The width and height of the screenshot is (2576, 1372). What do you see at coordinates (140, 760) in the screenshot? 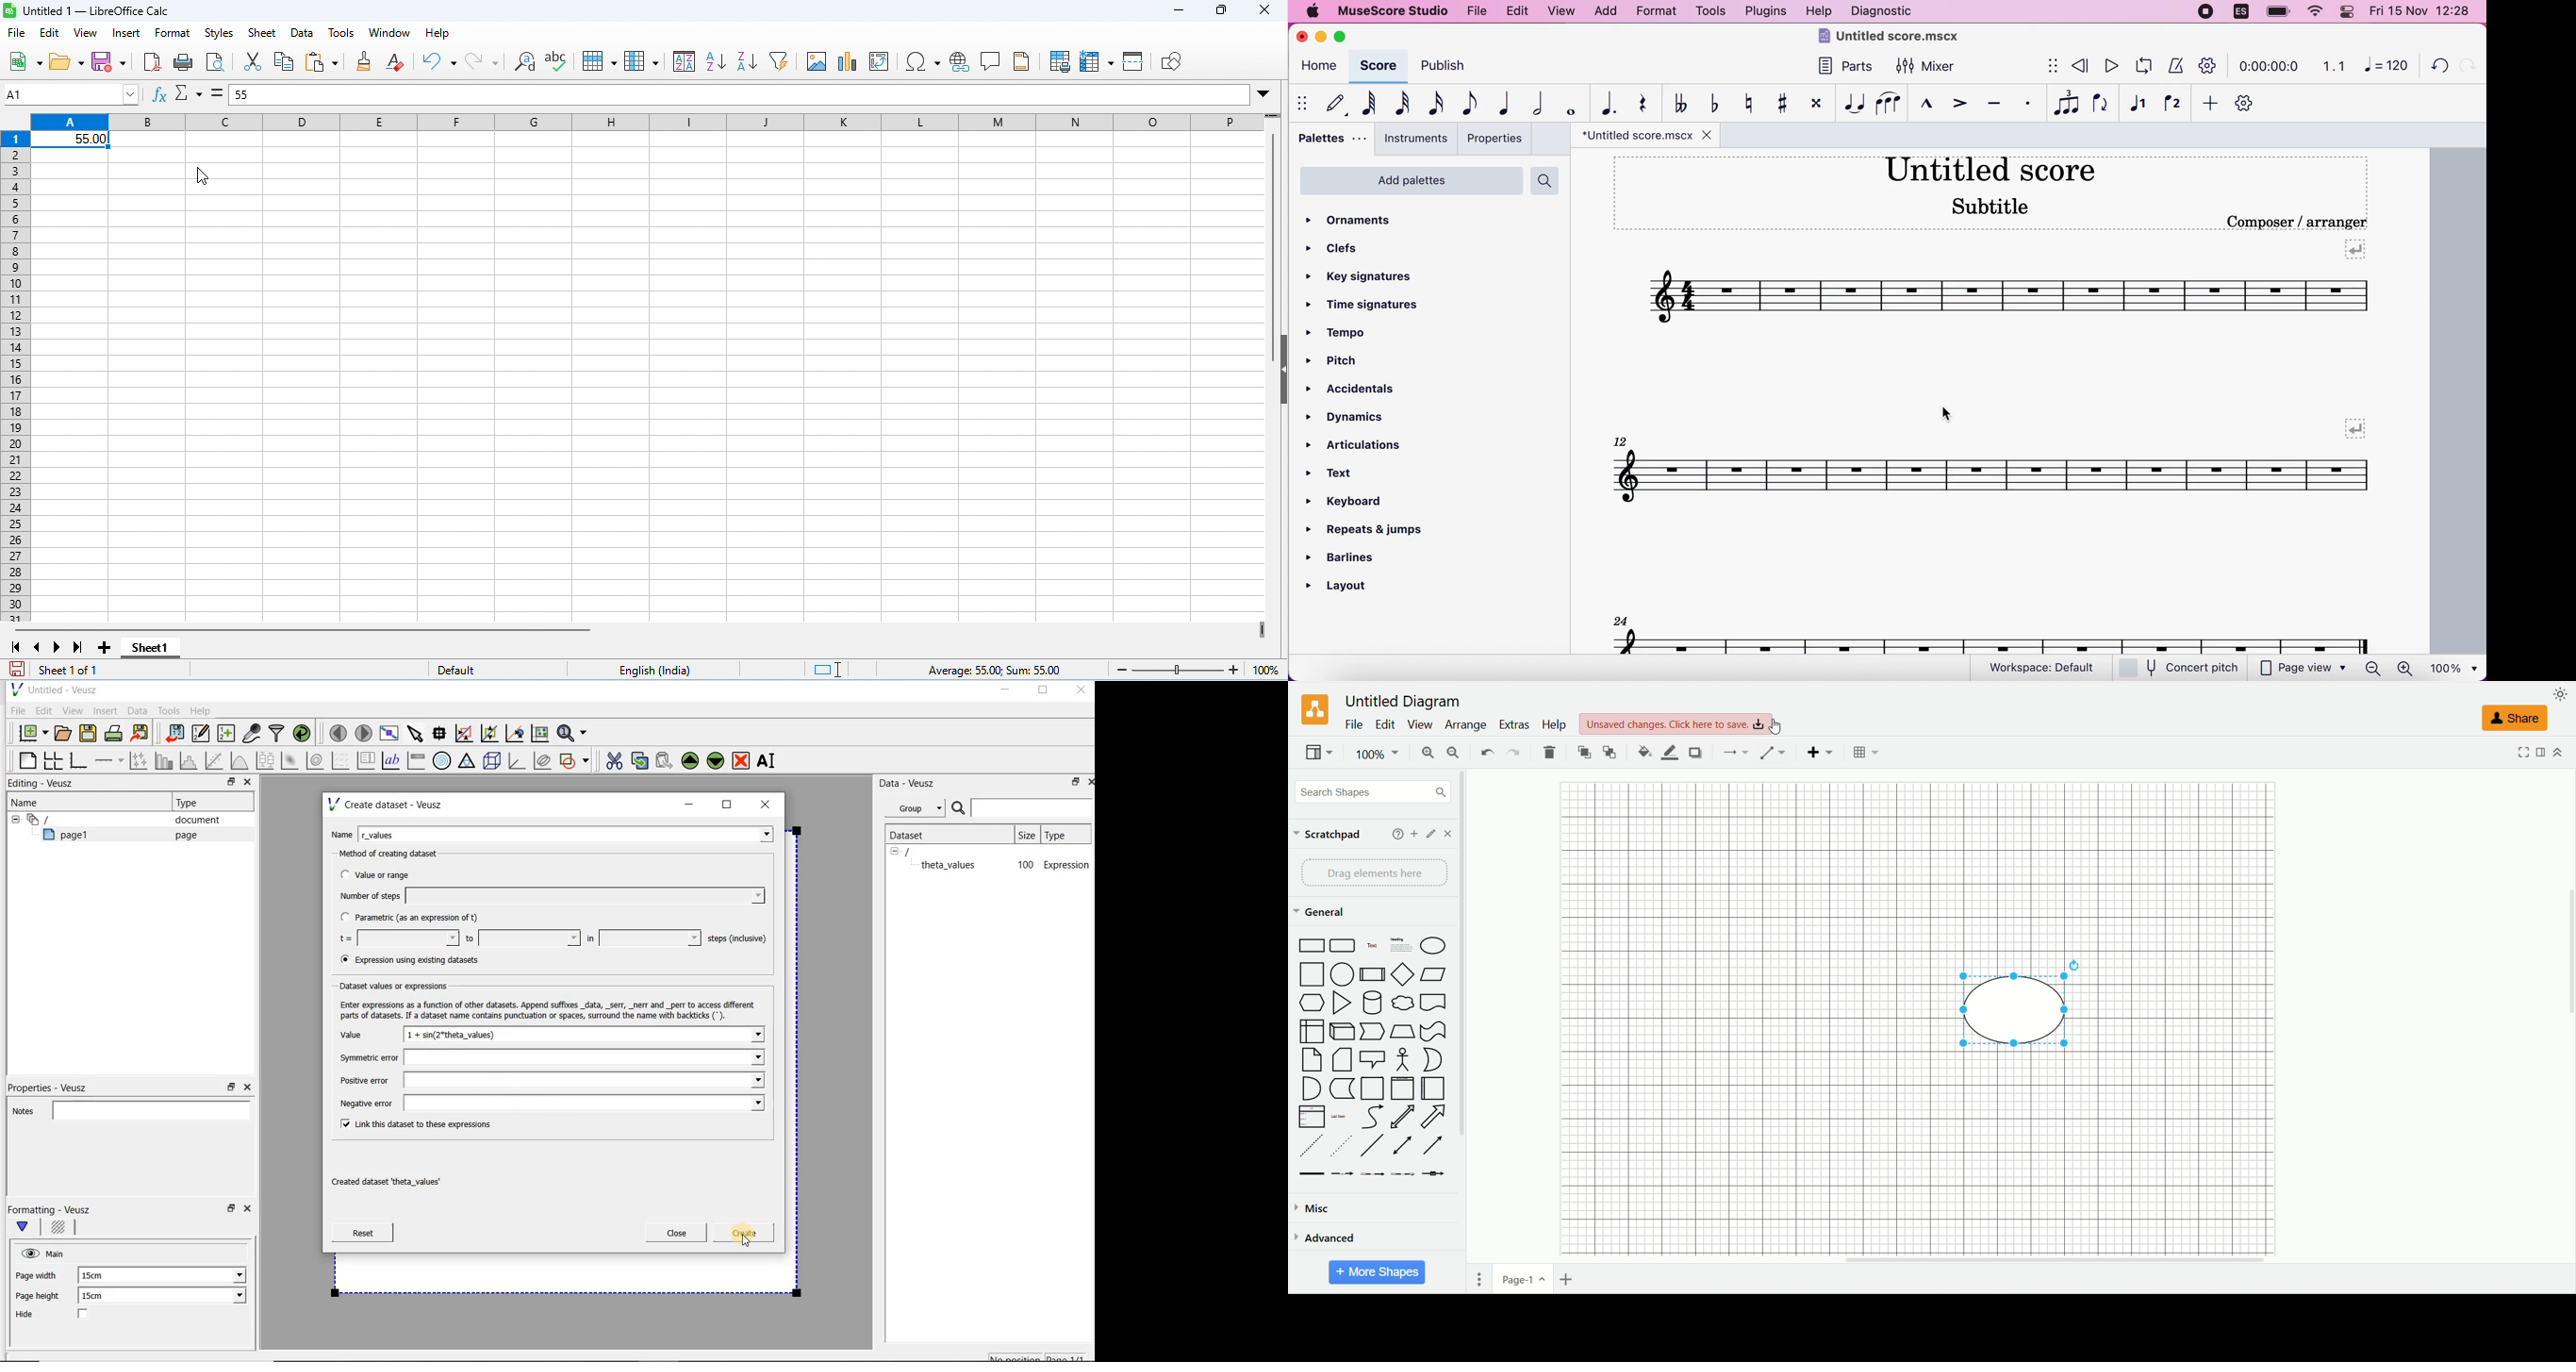
I see `Plot points with lines and error bars` at bounding box center [140, 760].